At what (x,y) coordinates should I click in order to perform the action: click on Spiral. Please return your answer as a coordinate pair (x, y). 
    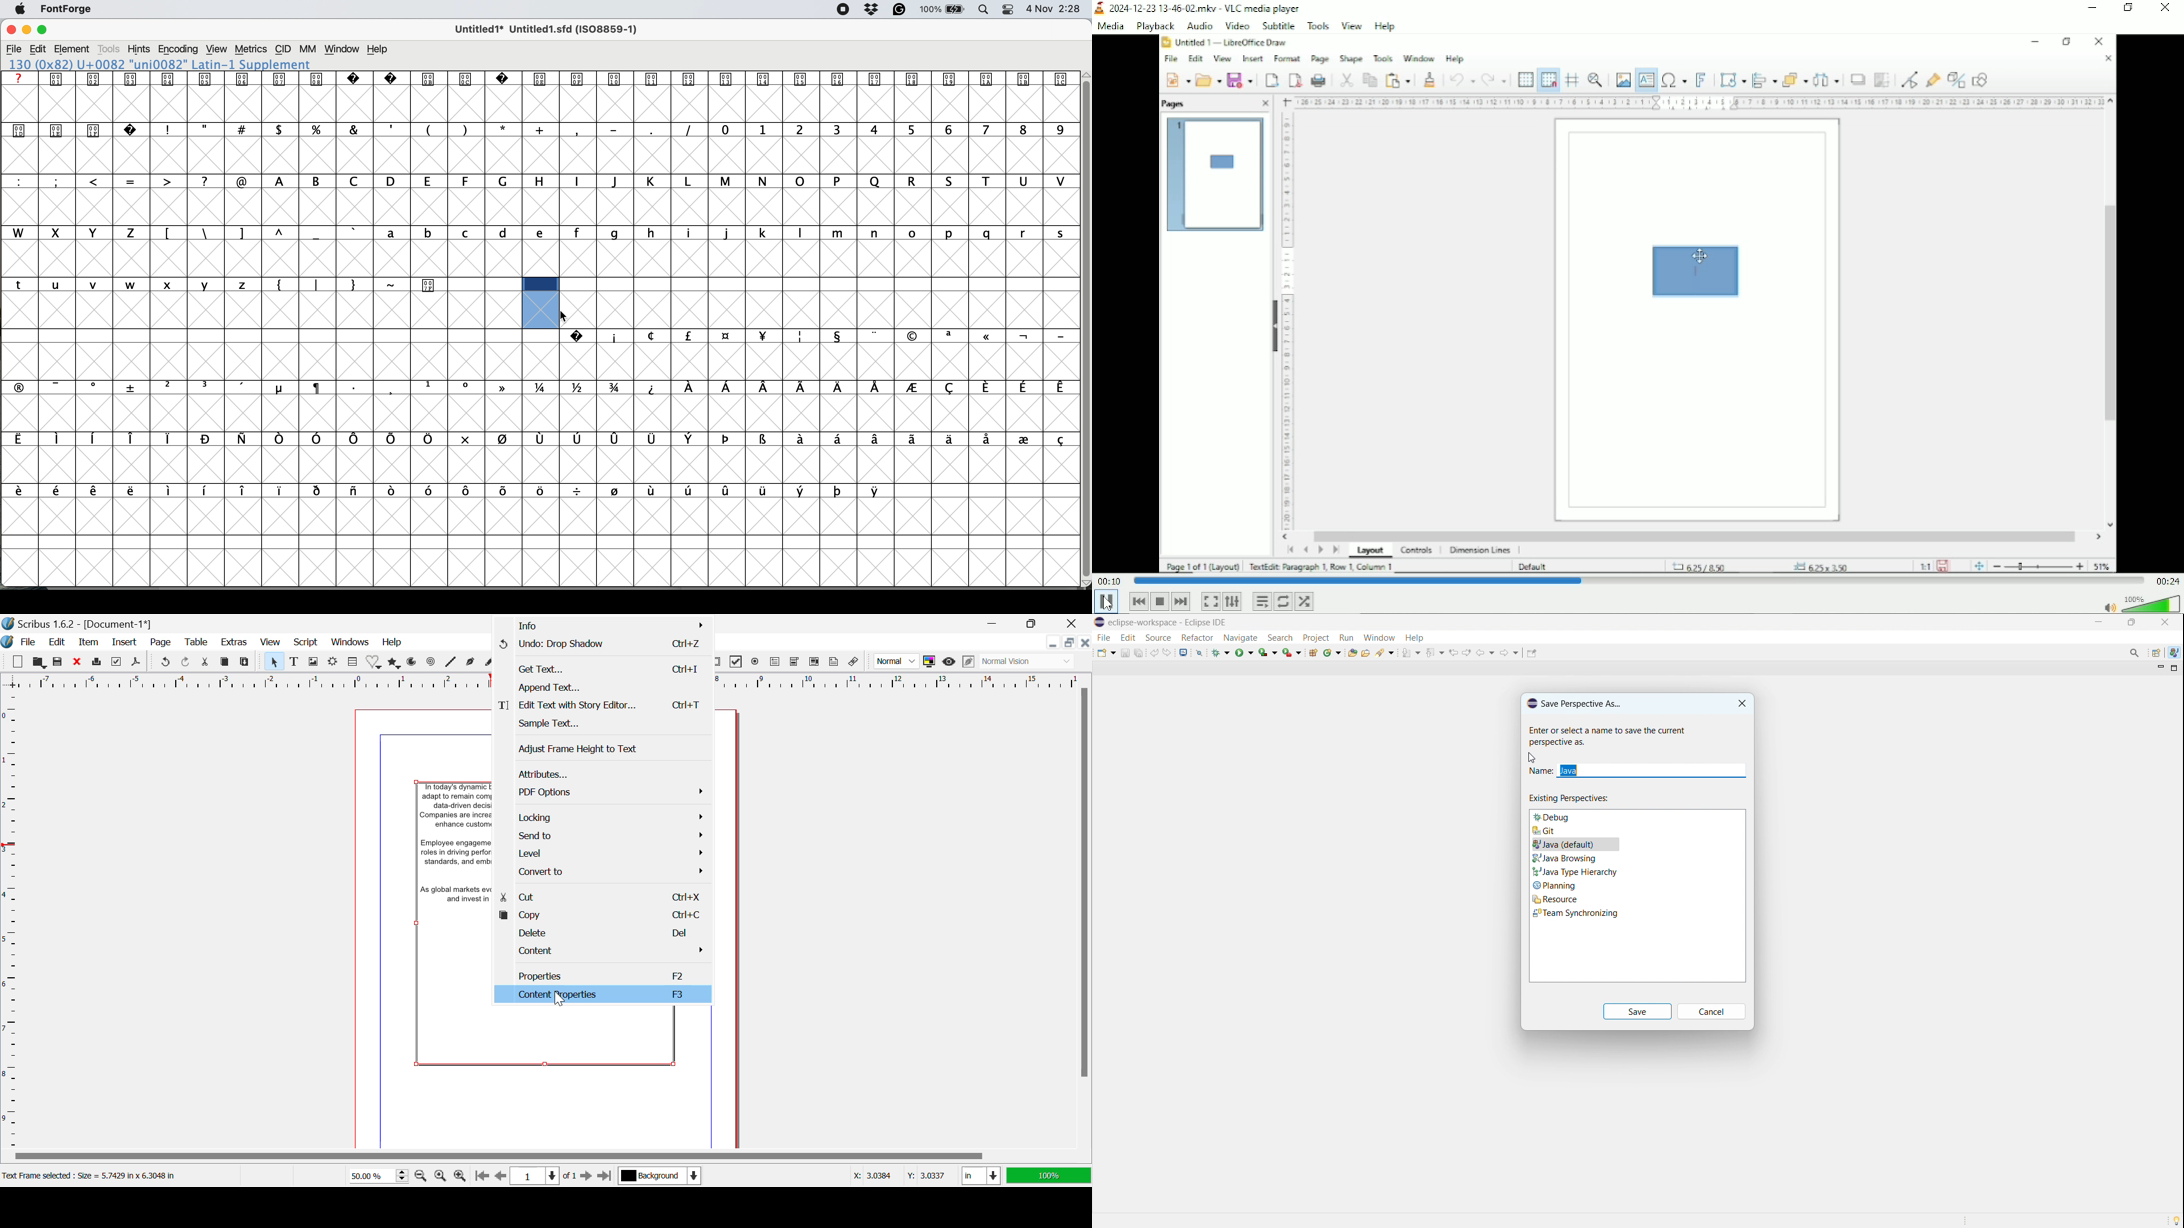
    Looking at the image, I should click on (430, 662).